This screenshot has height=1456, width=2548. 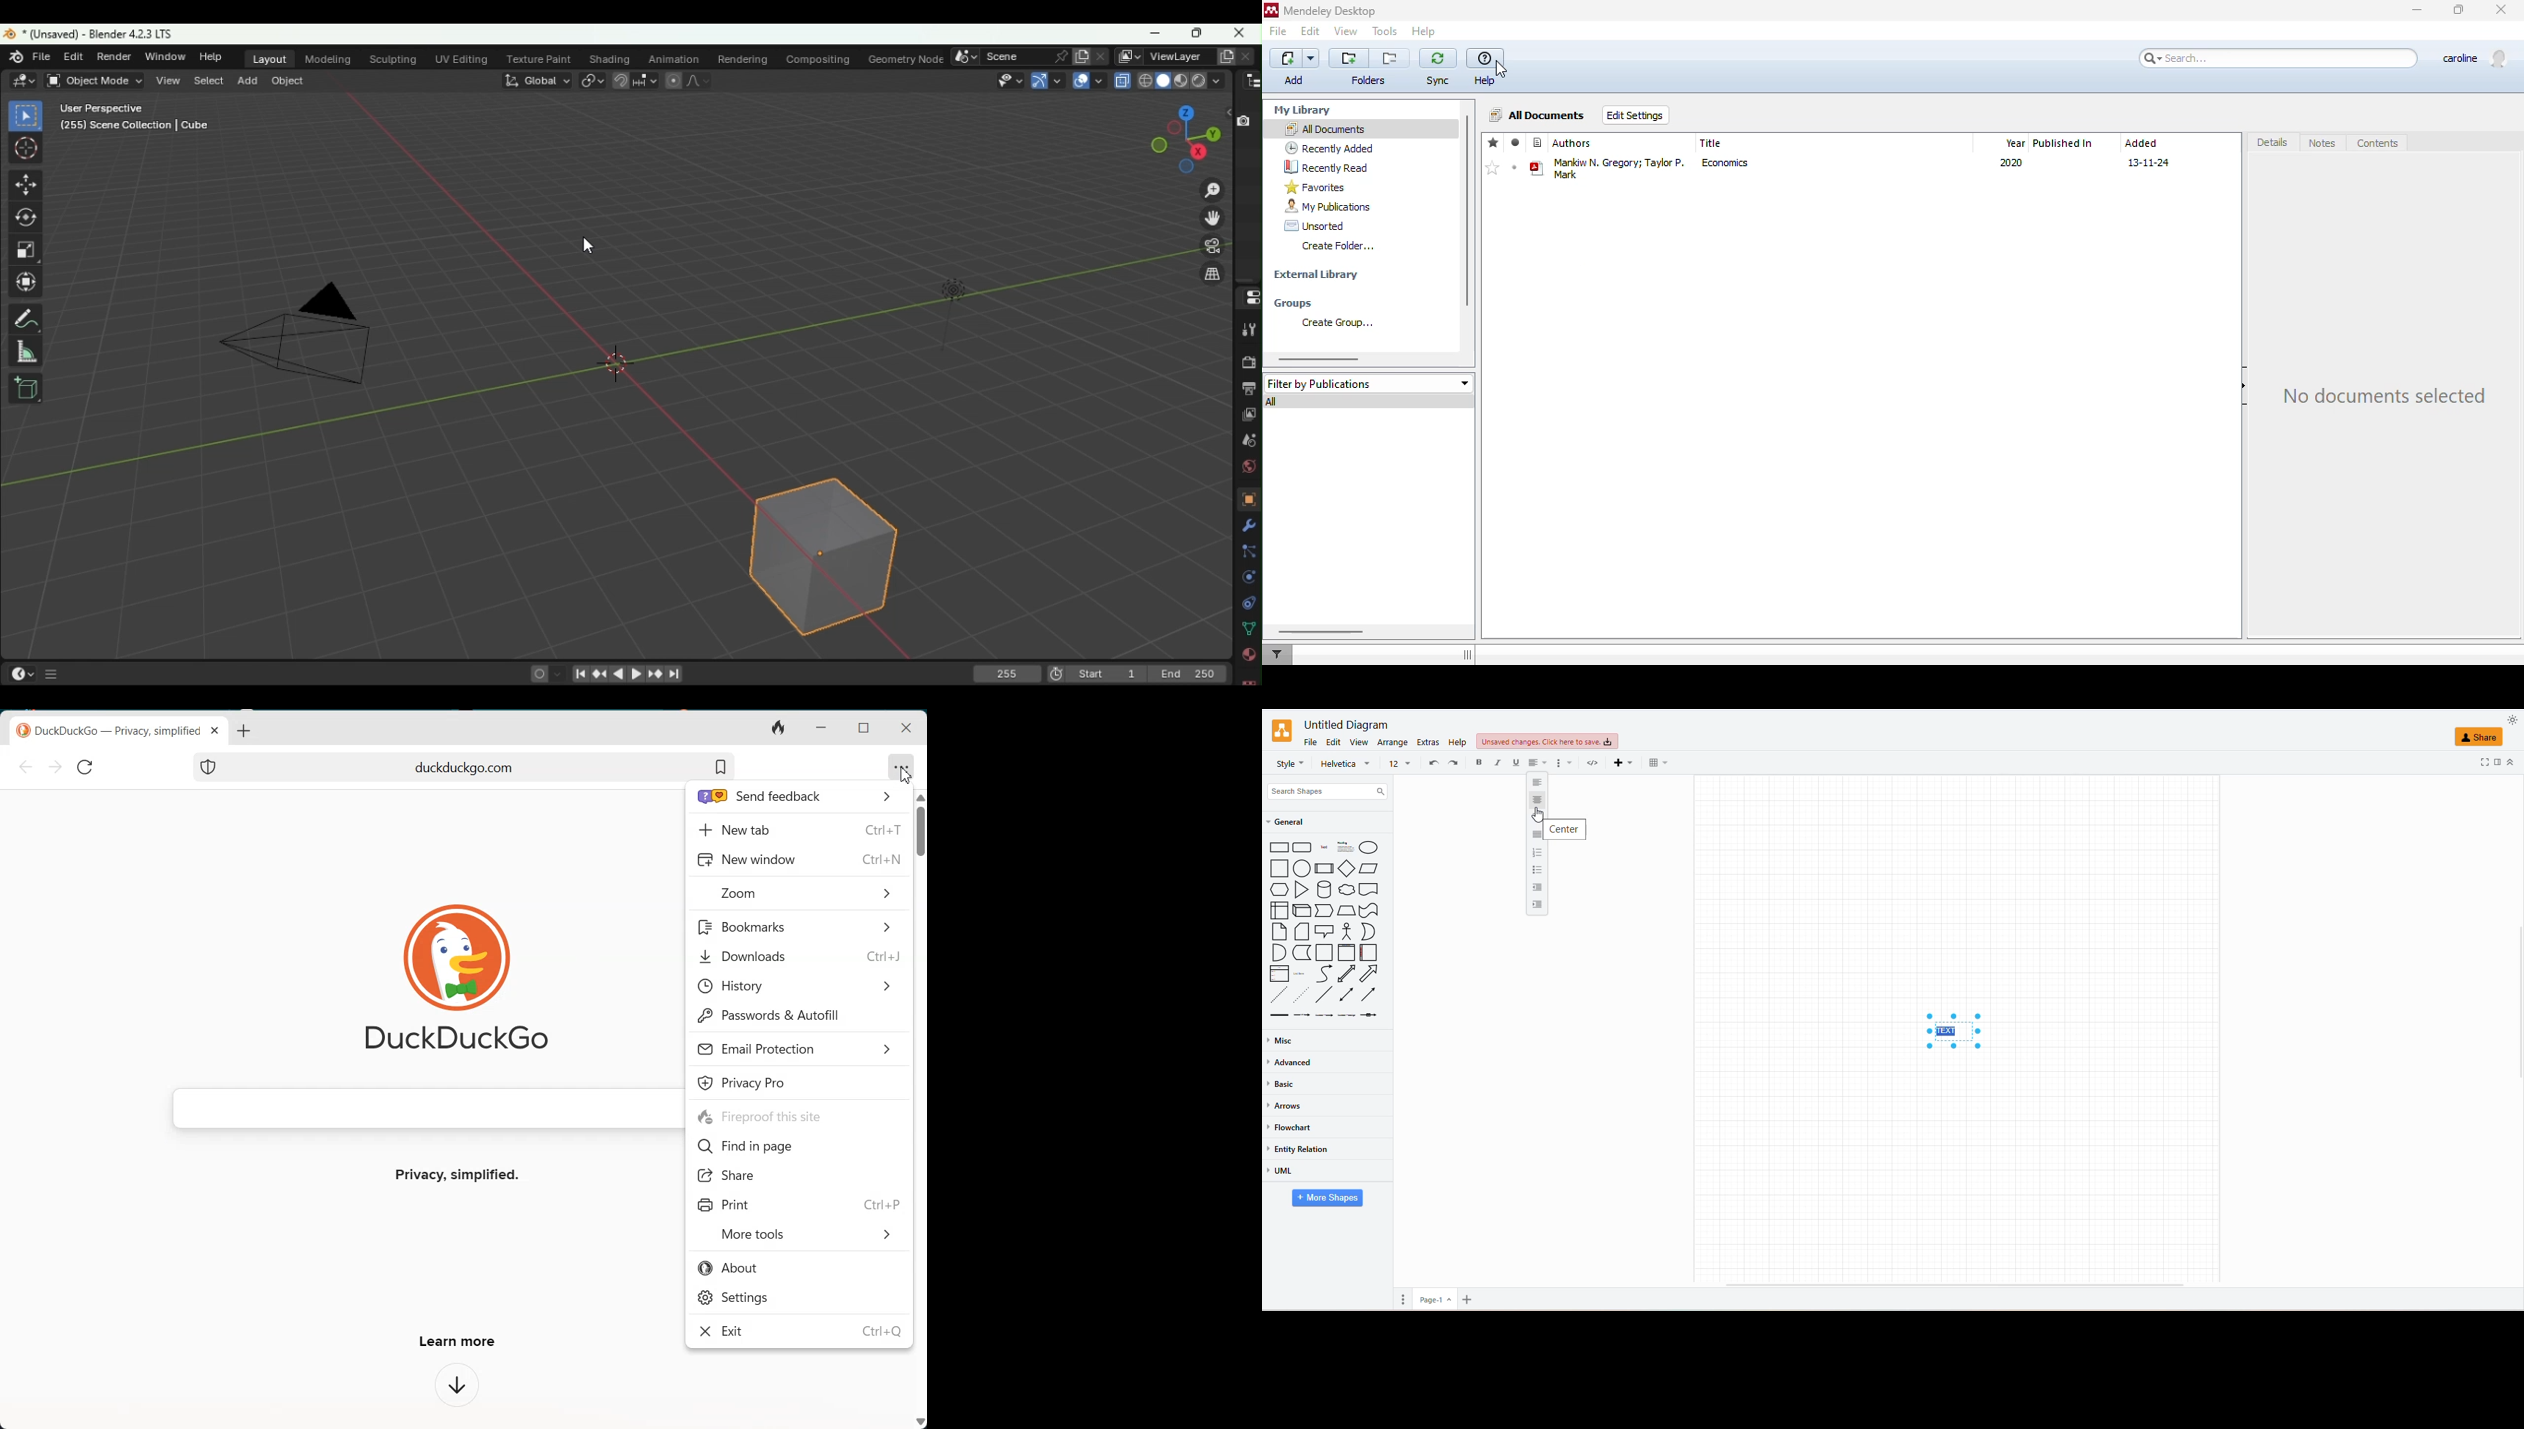 What do you see at coordinates (584, 248) in the screenshot?
I see `pointer cursor` at bounding box center [584, 248].